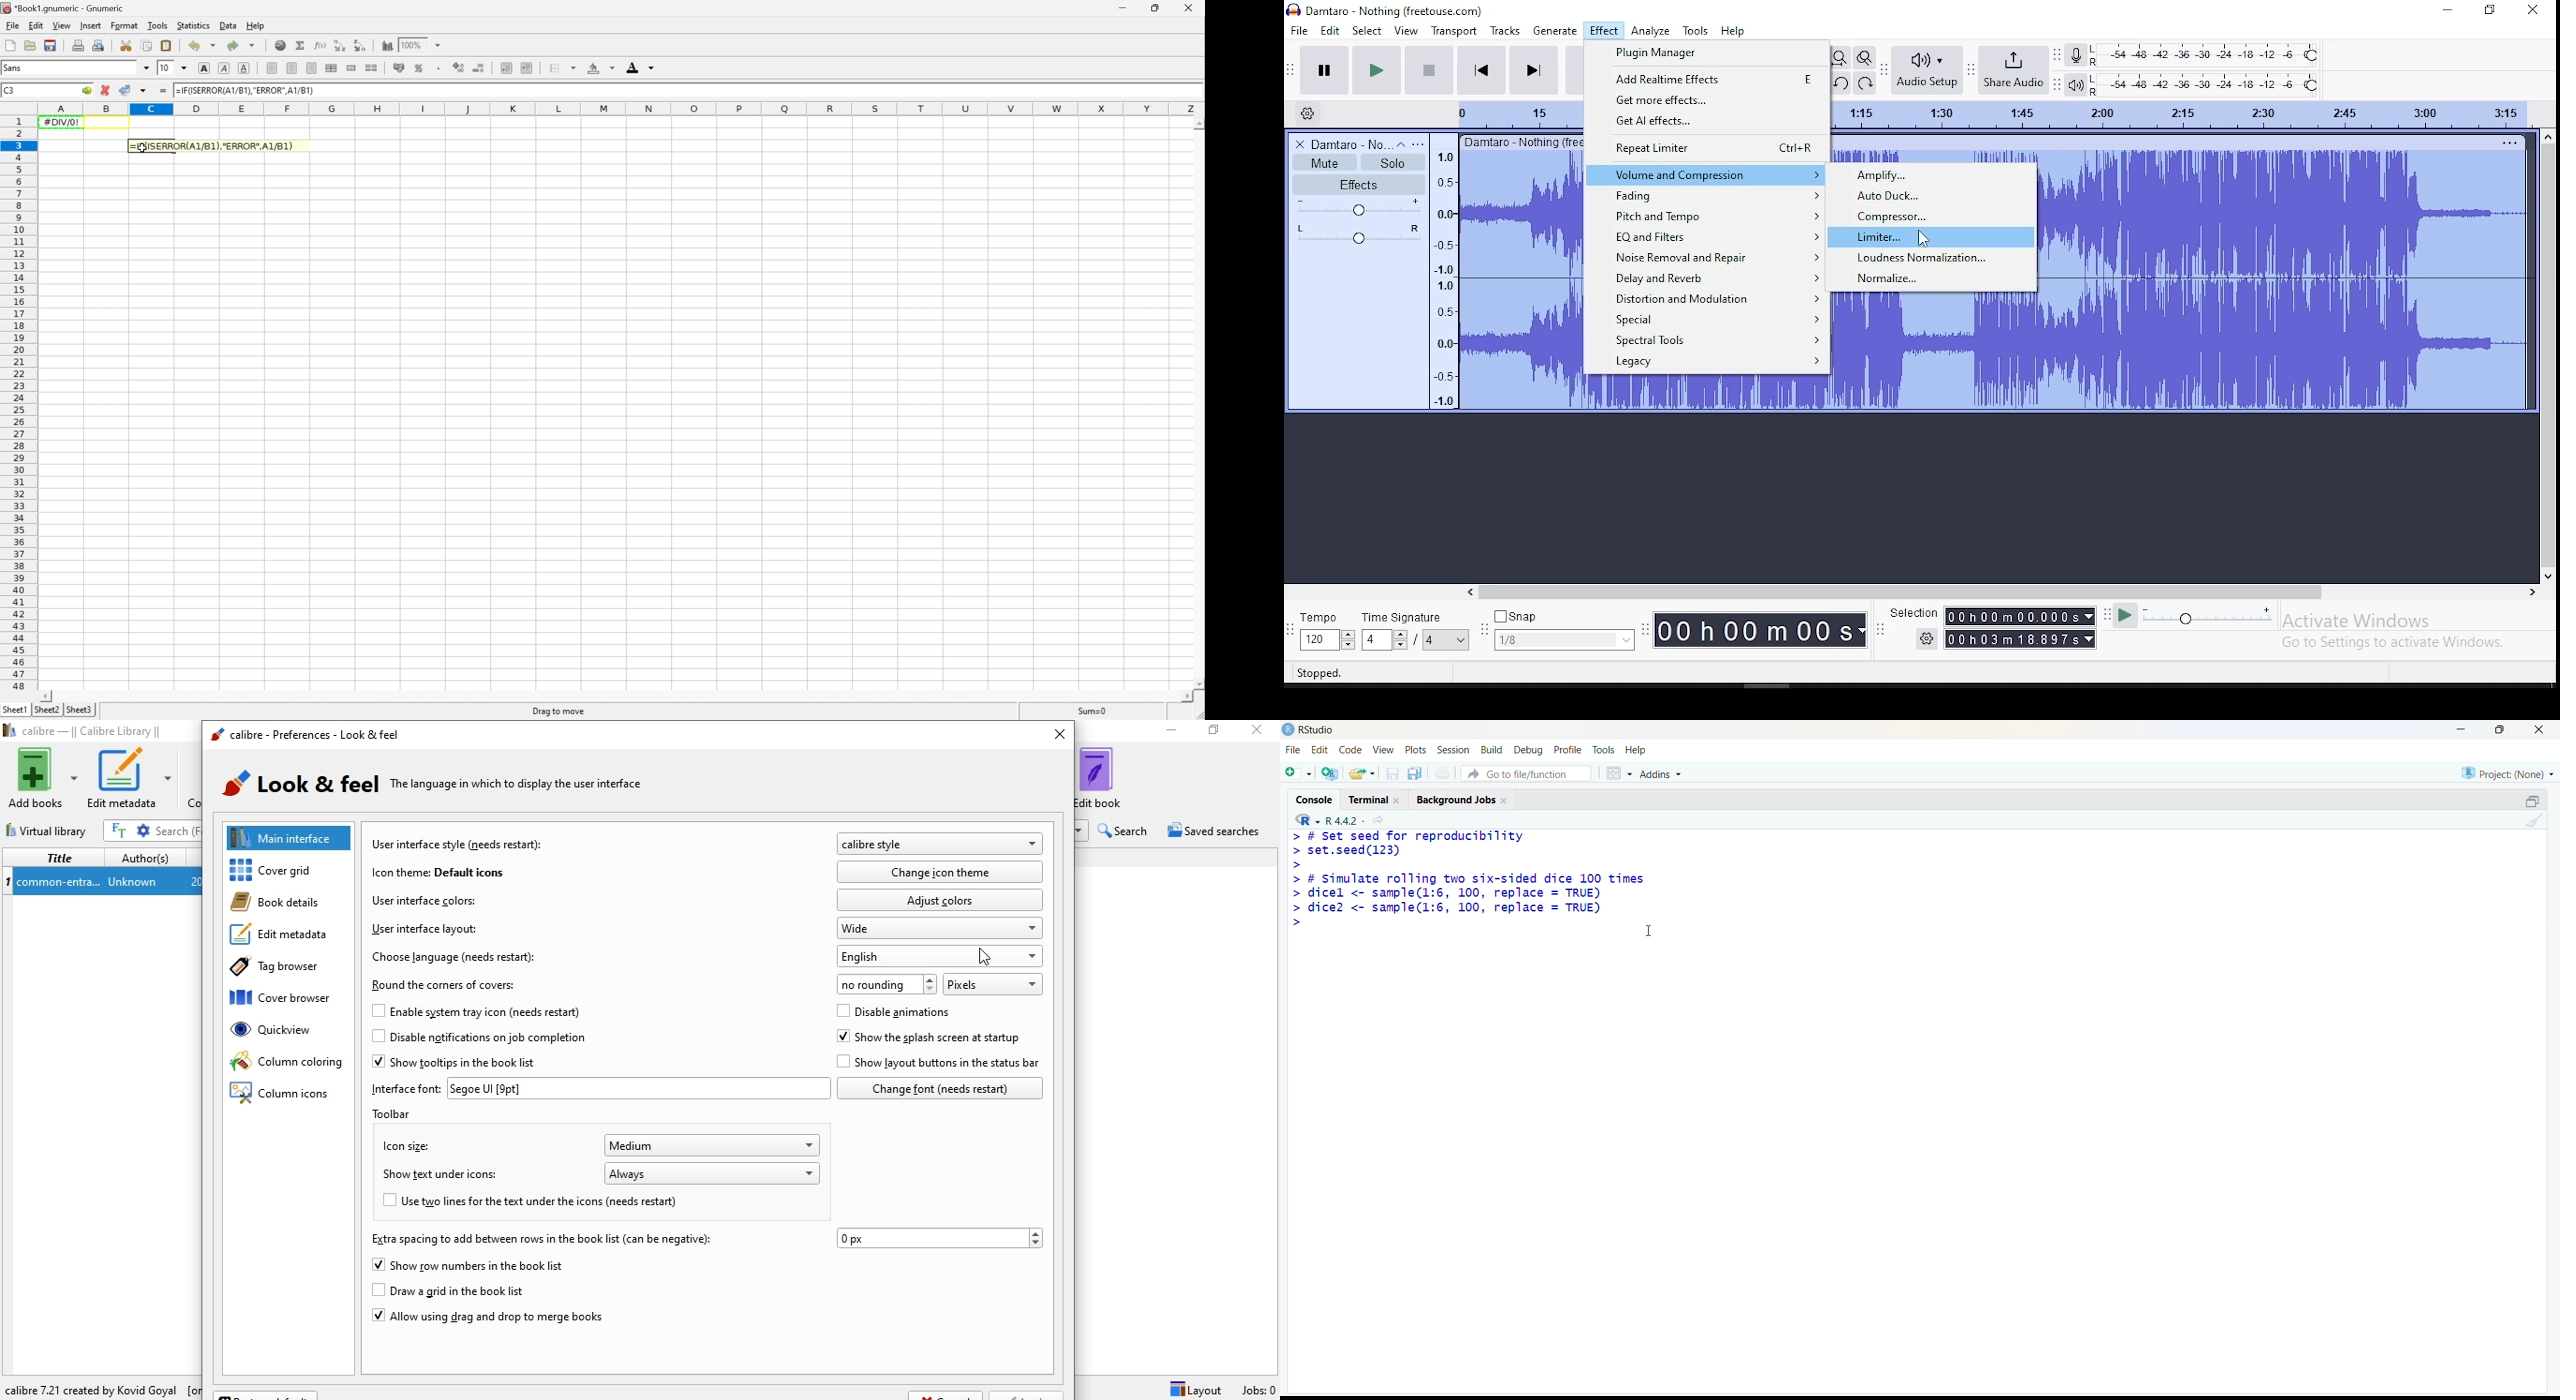 This screenshot has height=1400, width=2576. Describe the element at coordinates (1351, 750) in the screenshot. I see `code` at that location.